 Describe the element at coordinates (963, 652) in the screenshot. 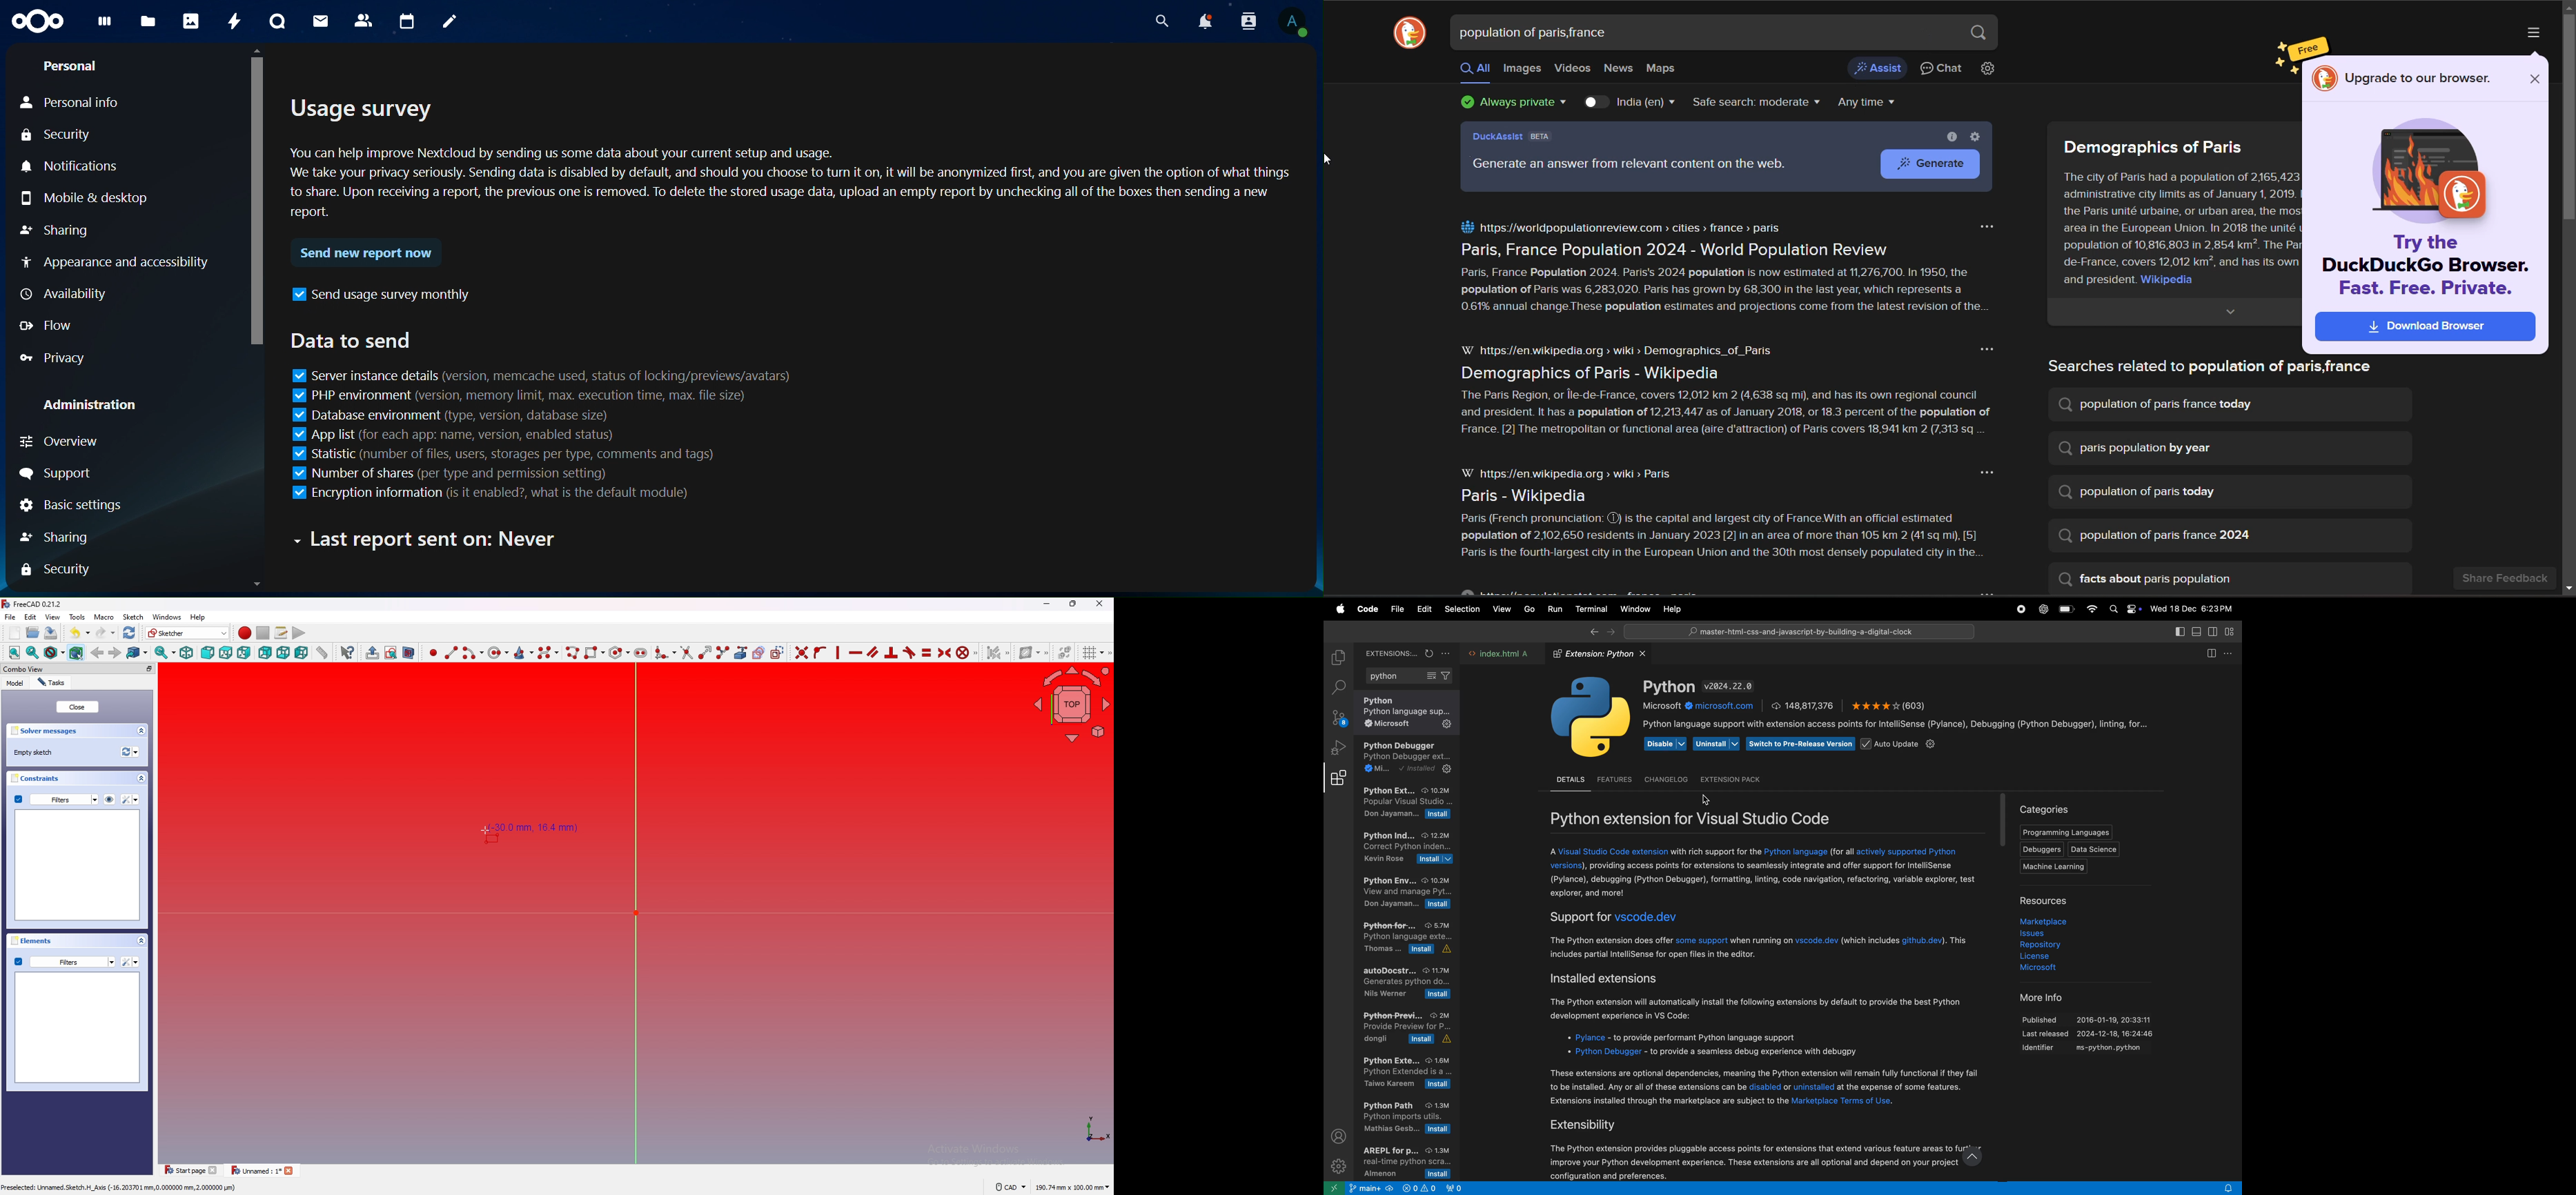

I see `constraint block` at that location.